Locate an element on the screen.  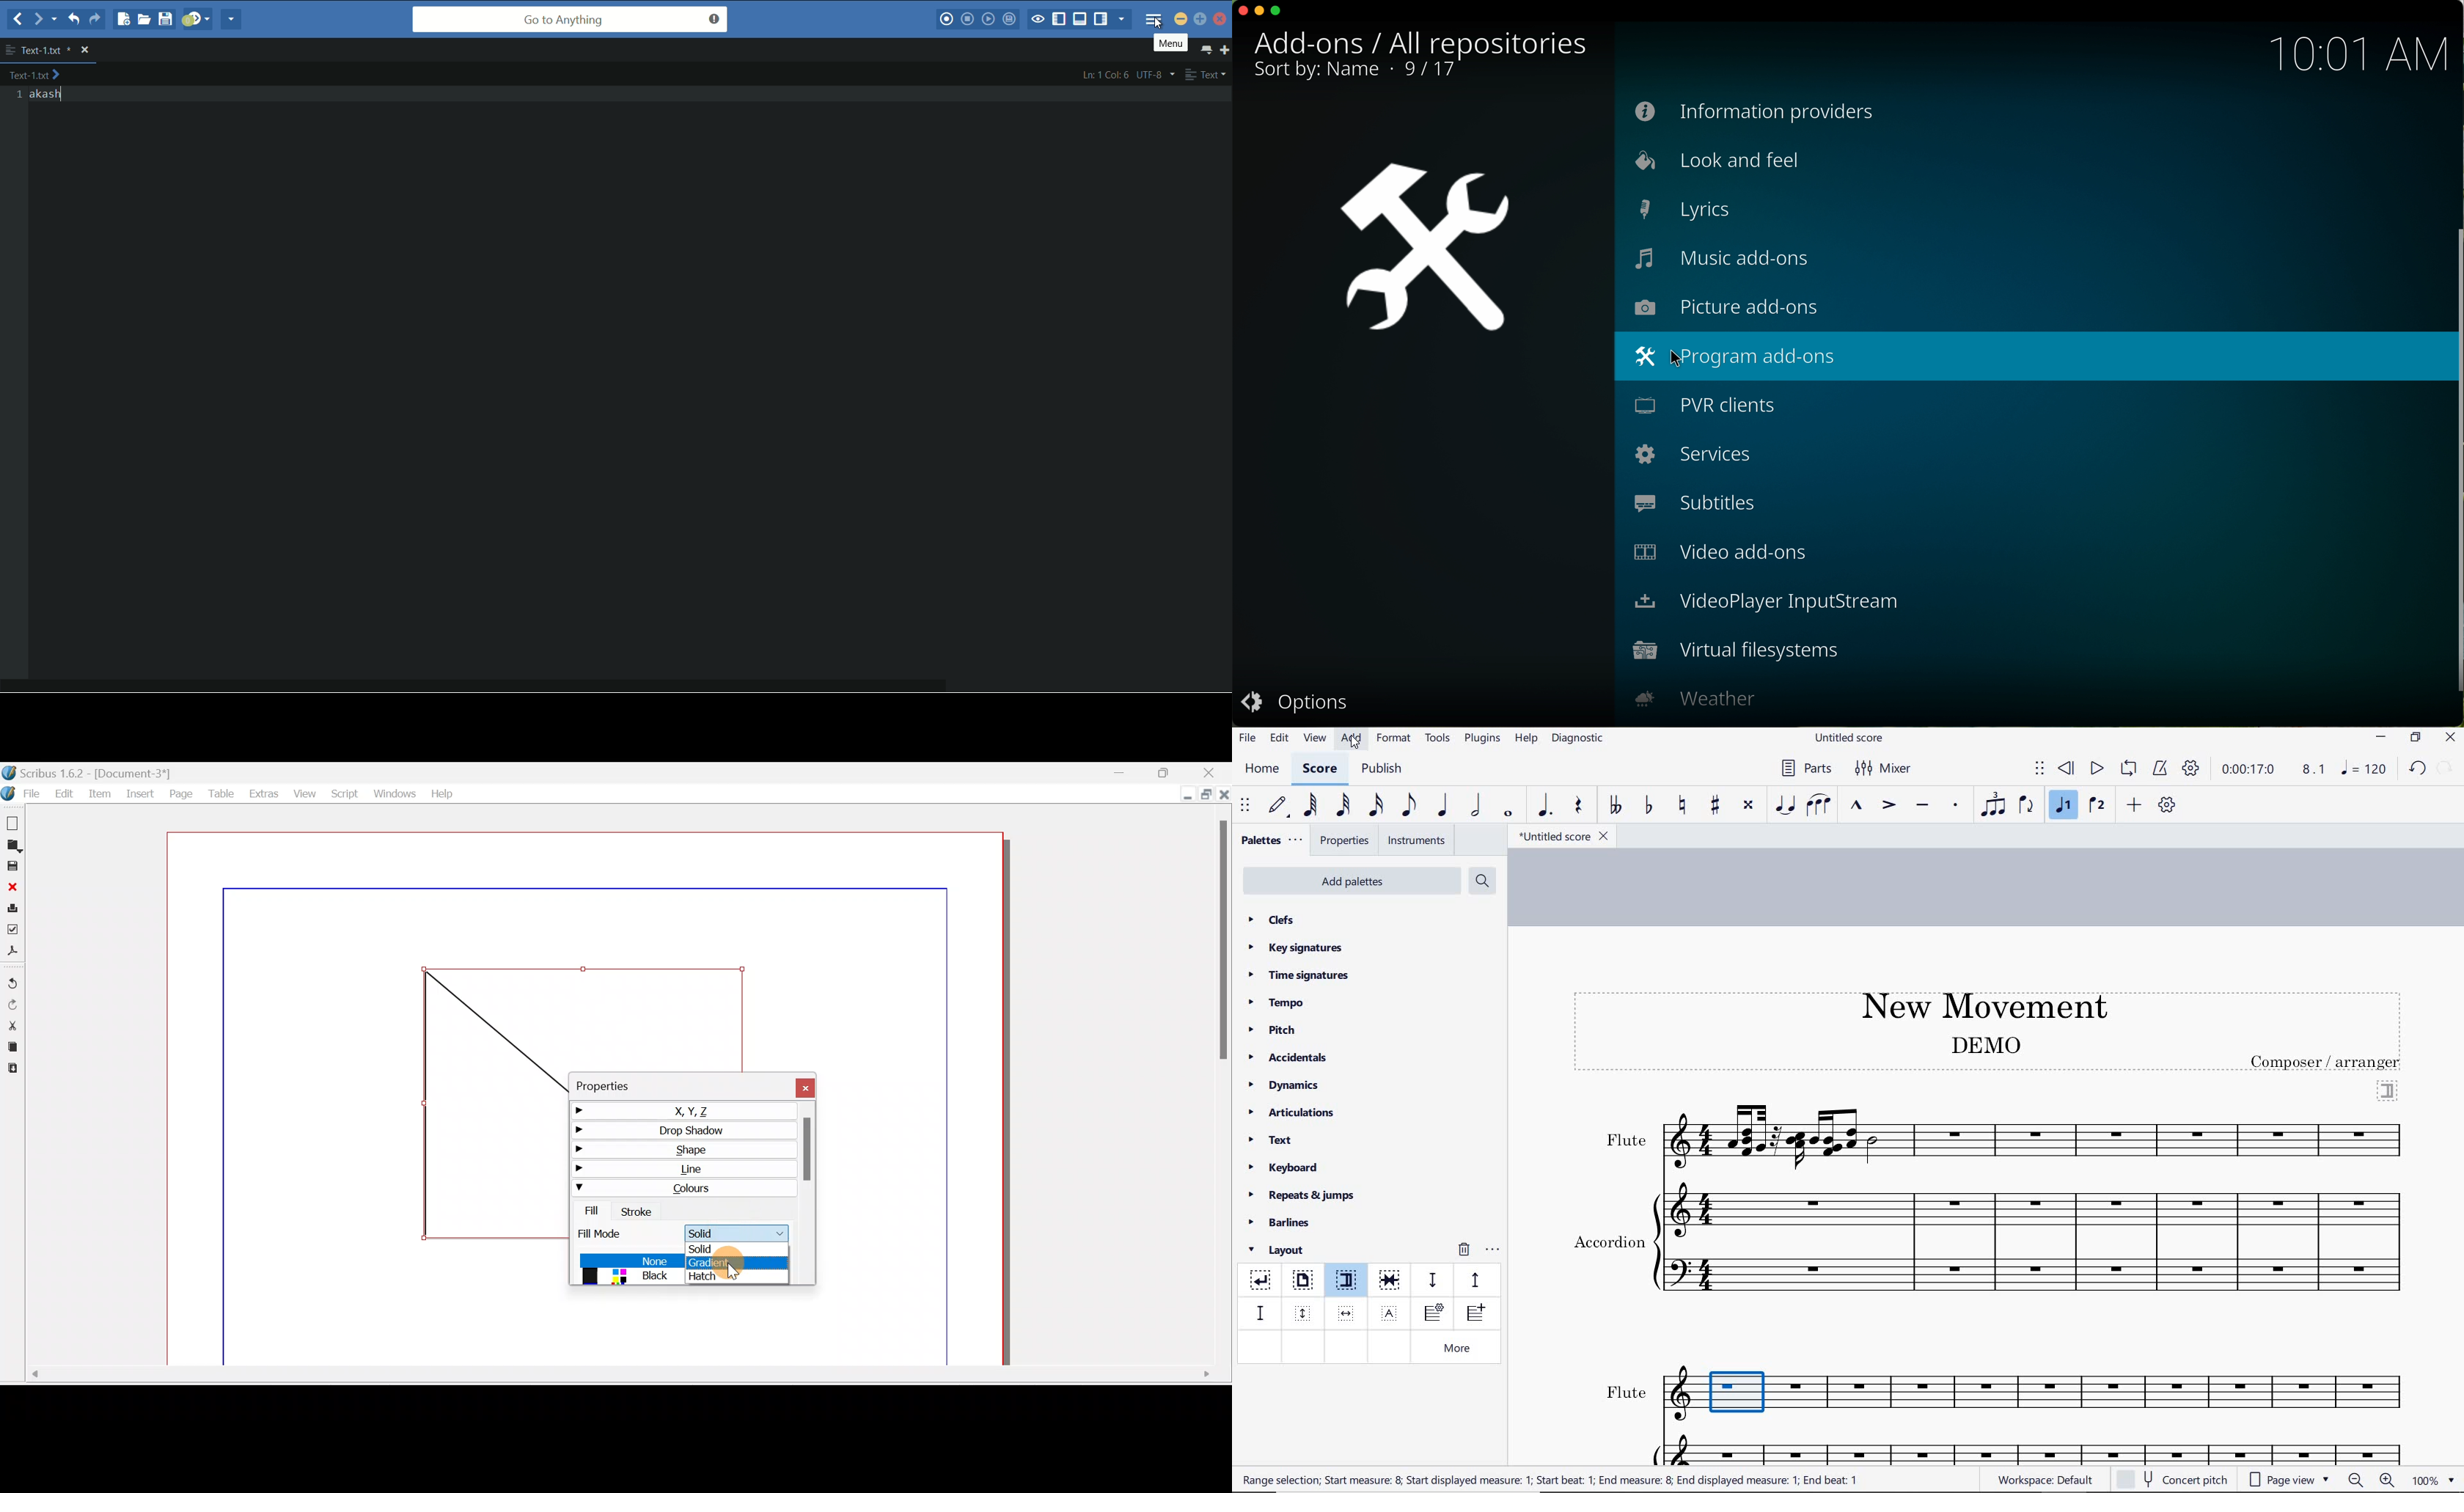
file name is located at coordinates (1851, 738).